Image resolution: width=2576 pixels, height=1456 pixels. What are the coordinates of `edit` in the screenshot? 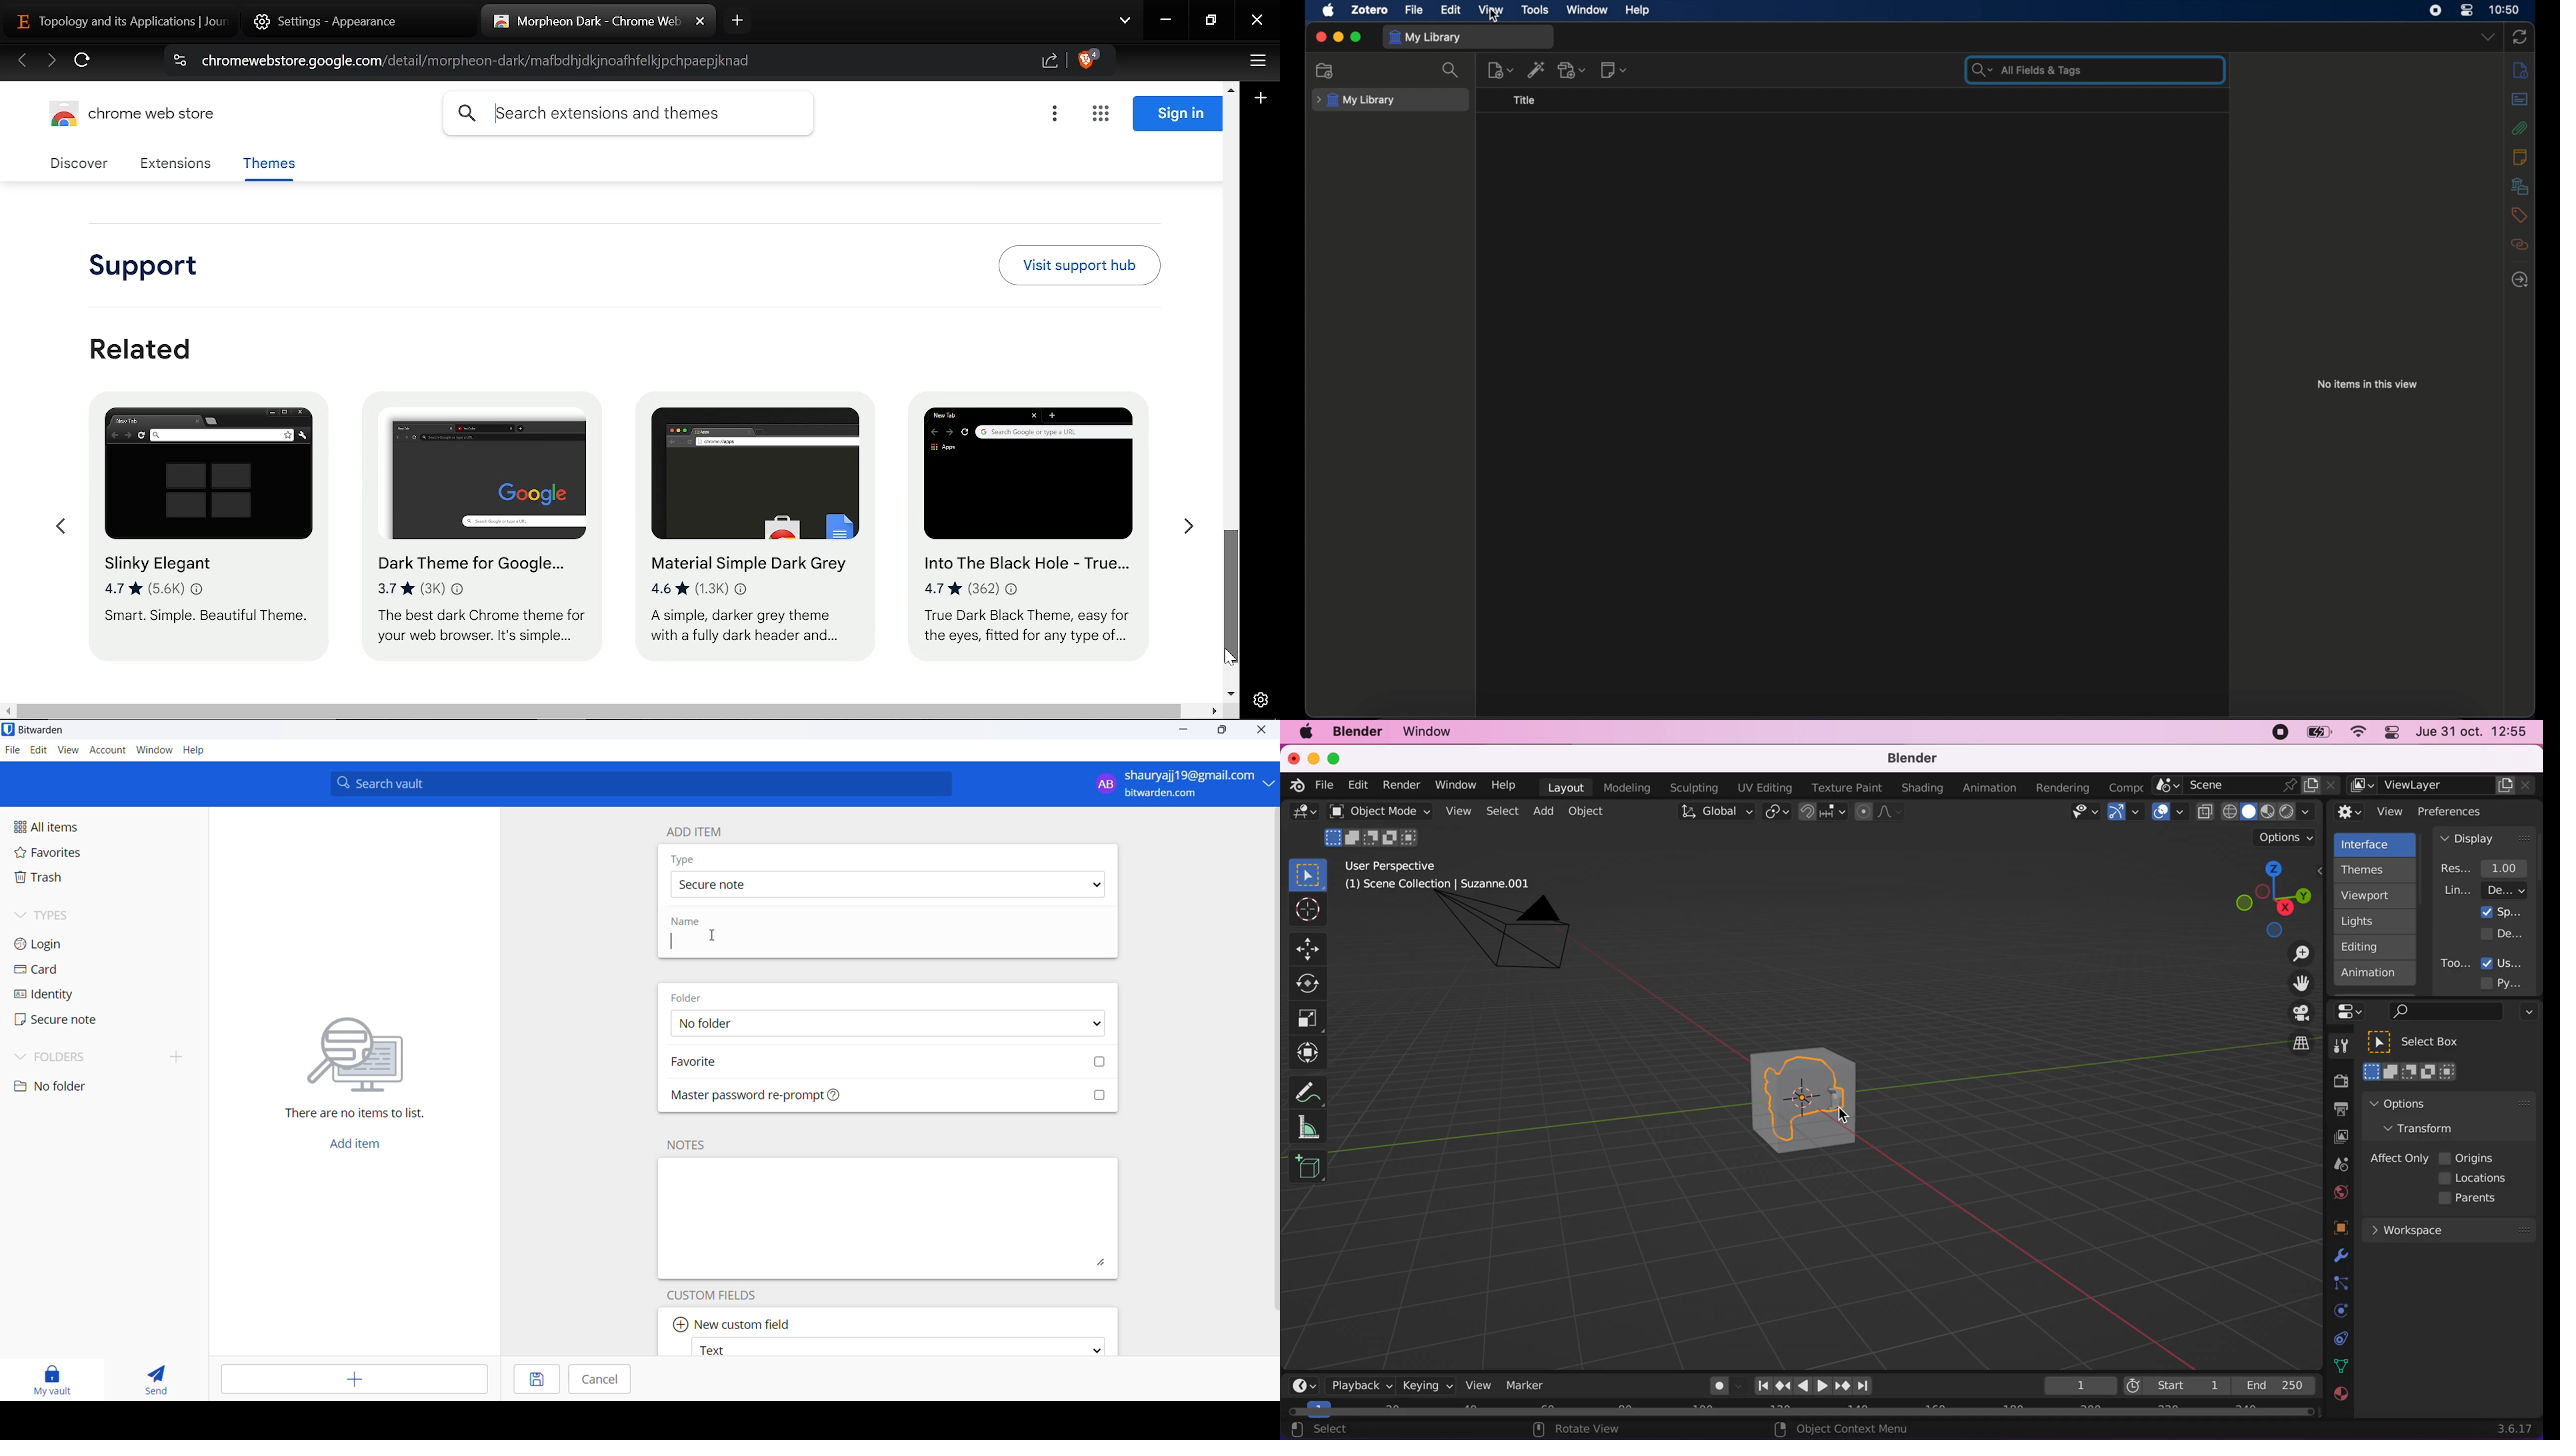 It's located at (1451, 10).